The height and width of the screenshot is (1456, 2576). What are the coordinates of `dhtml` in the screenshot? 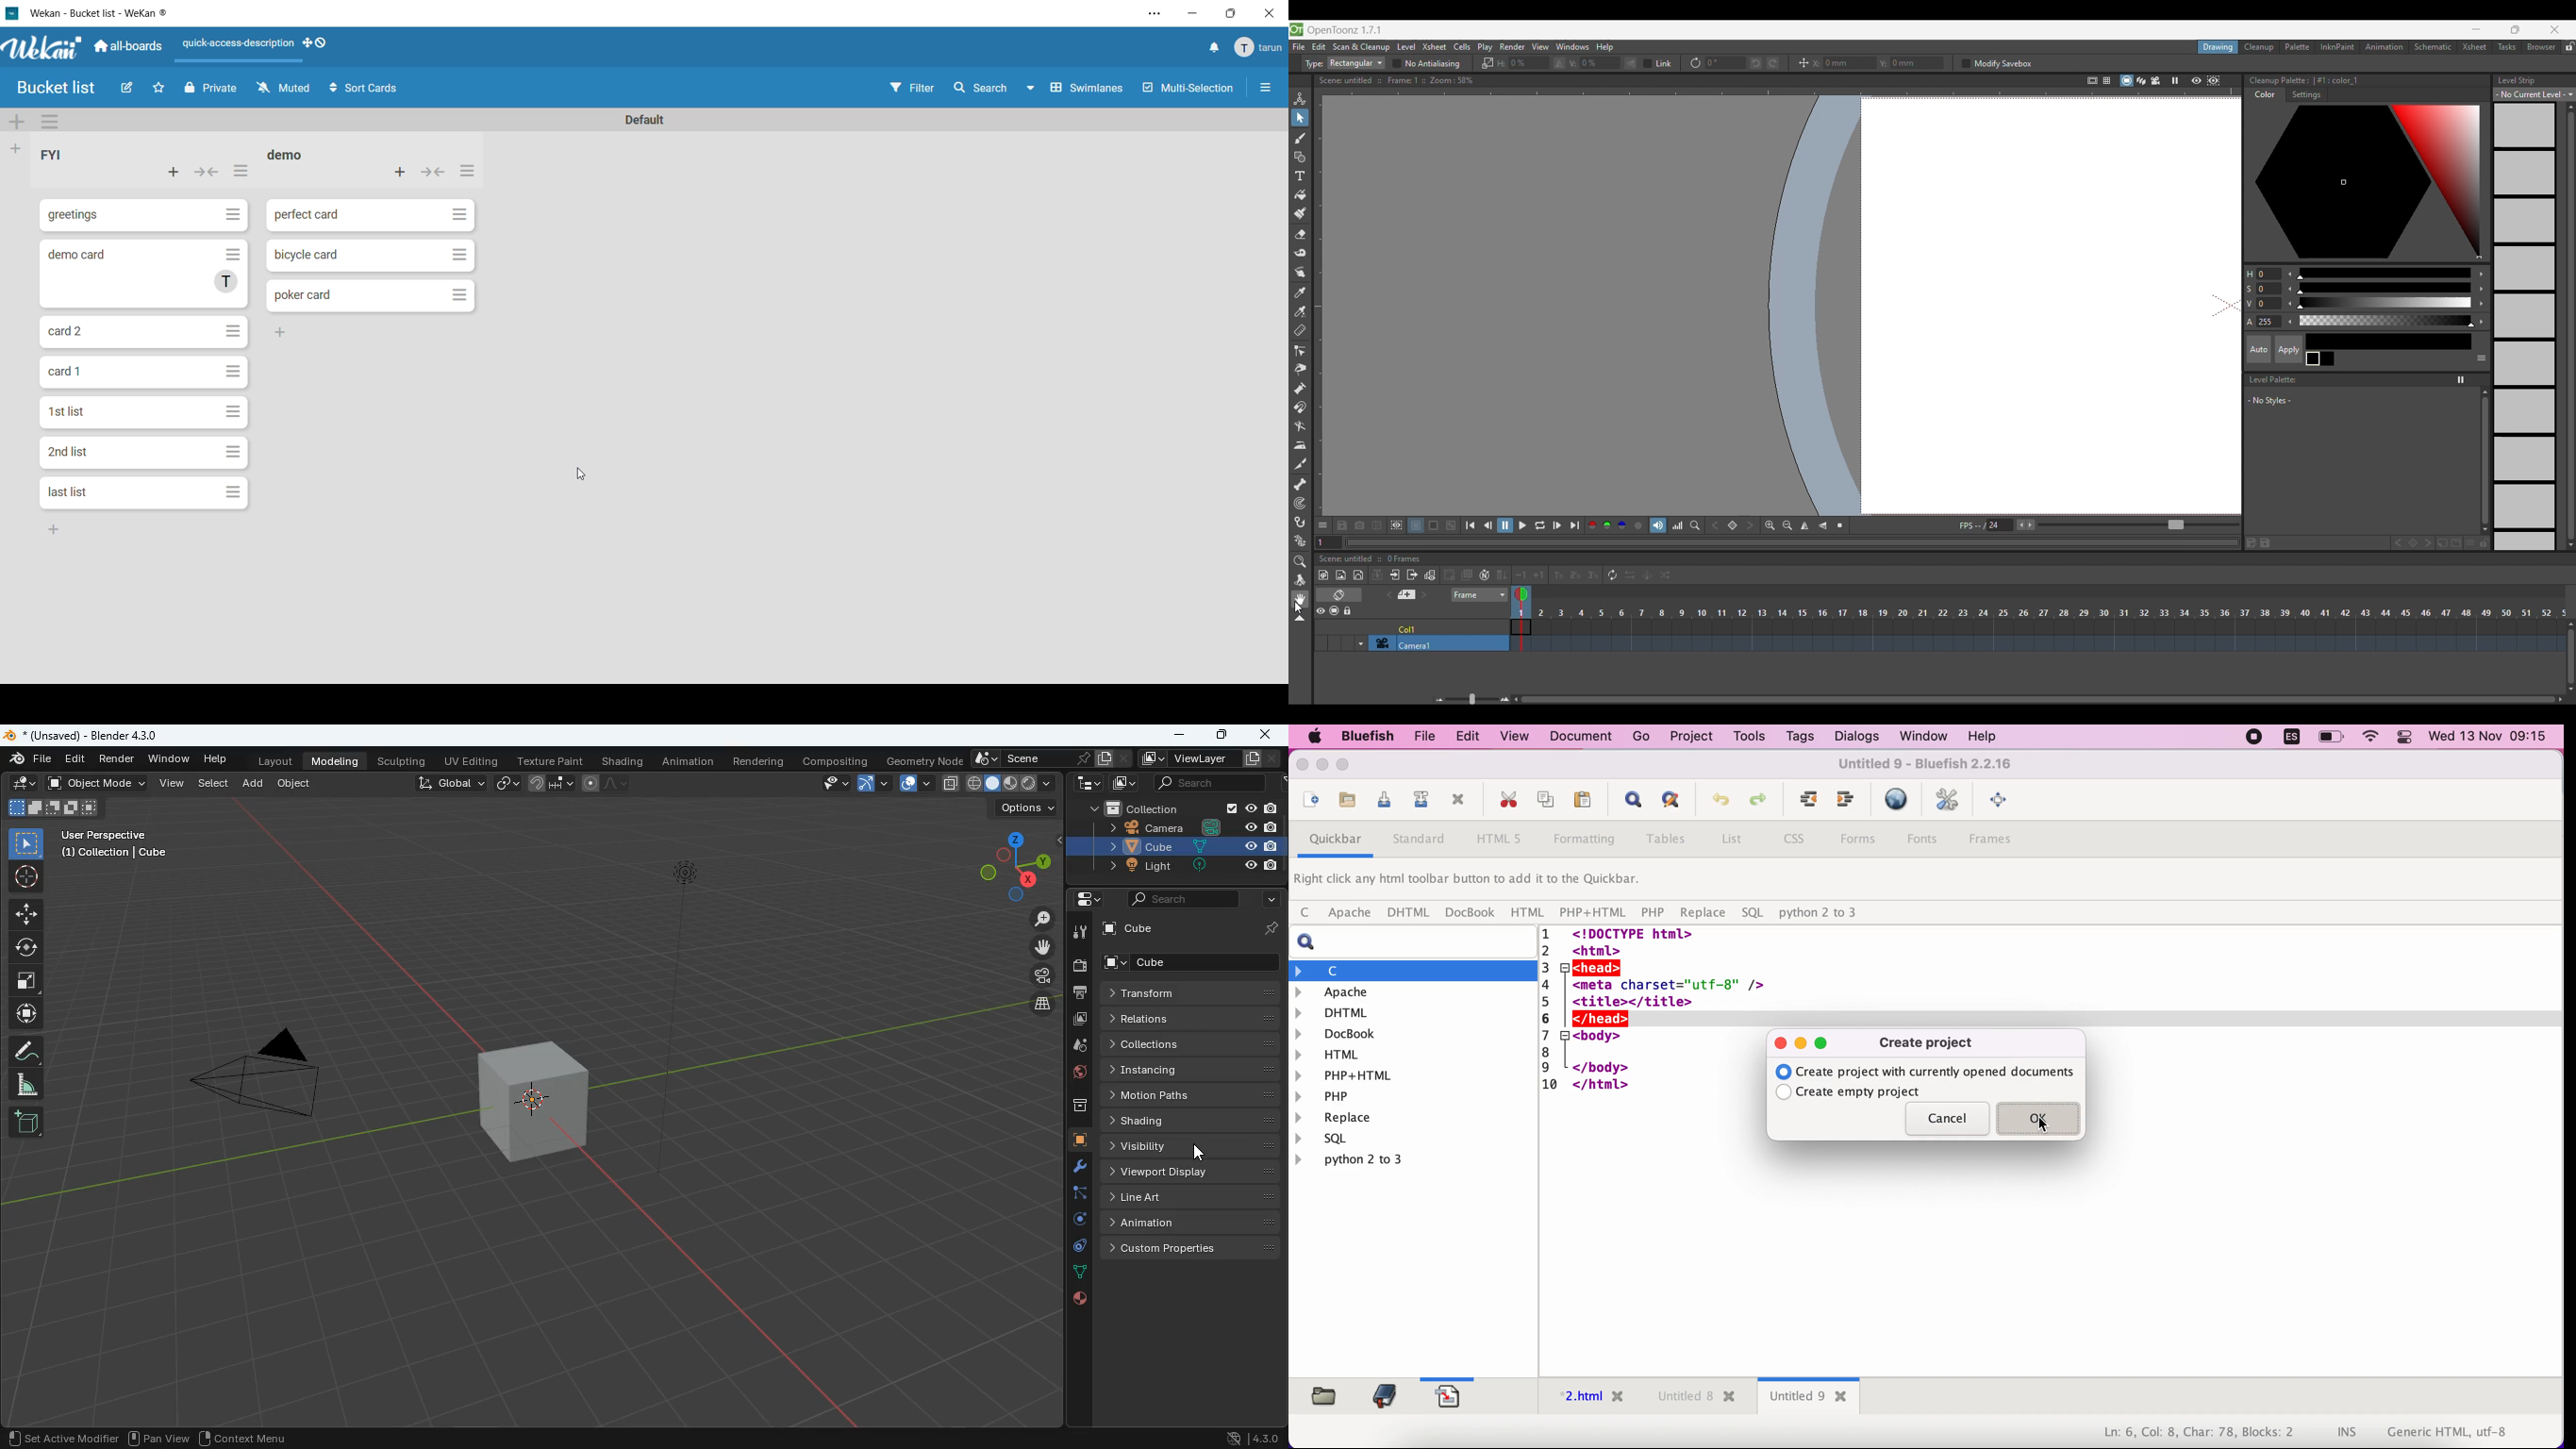 It's located at (1410, 913).